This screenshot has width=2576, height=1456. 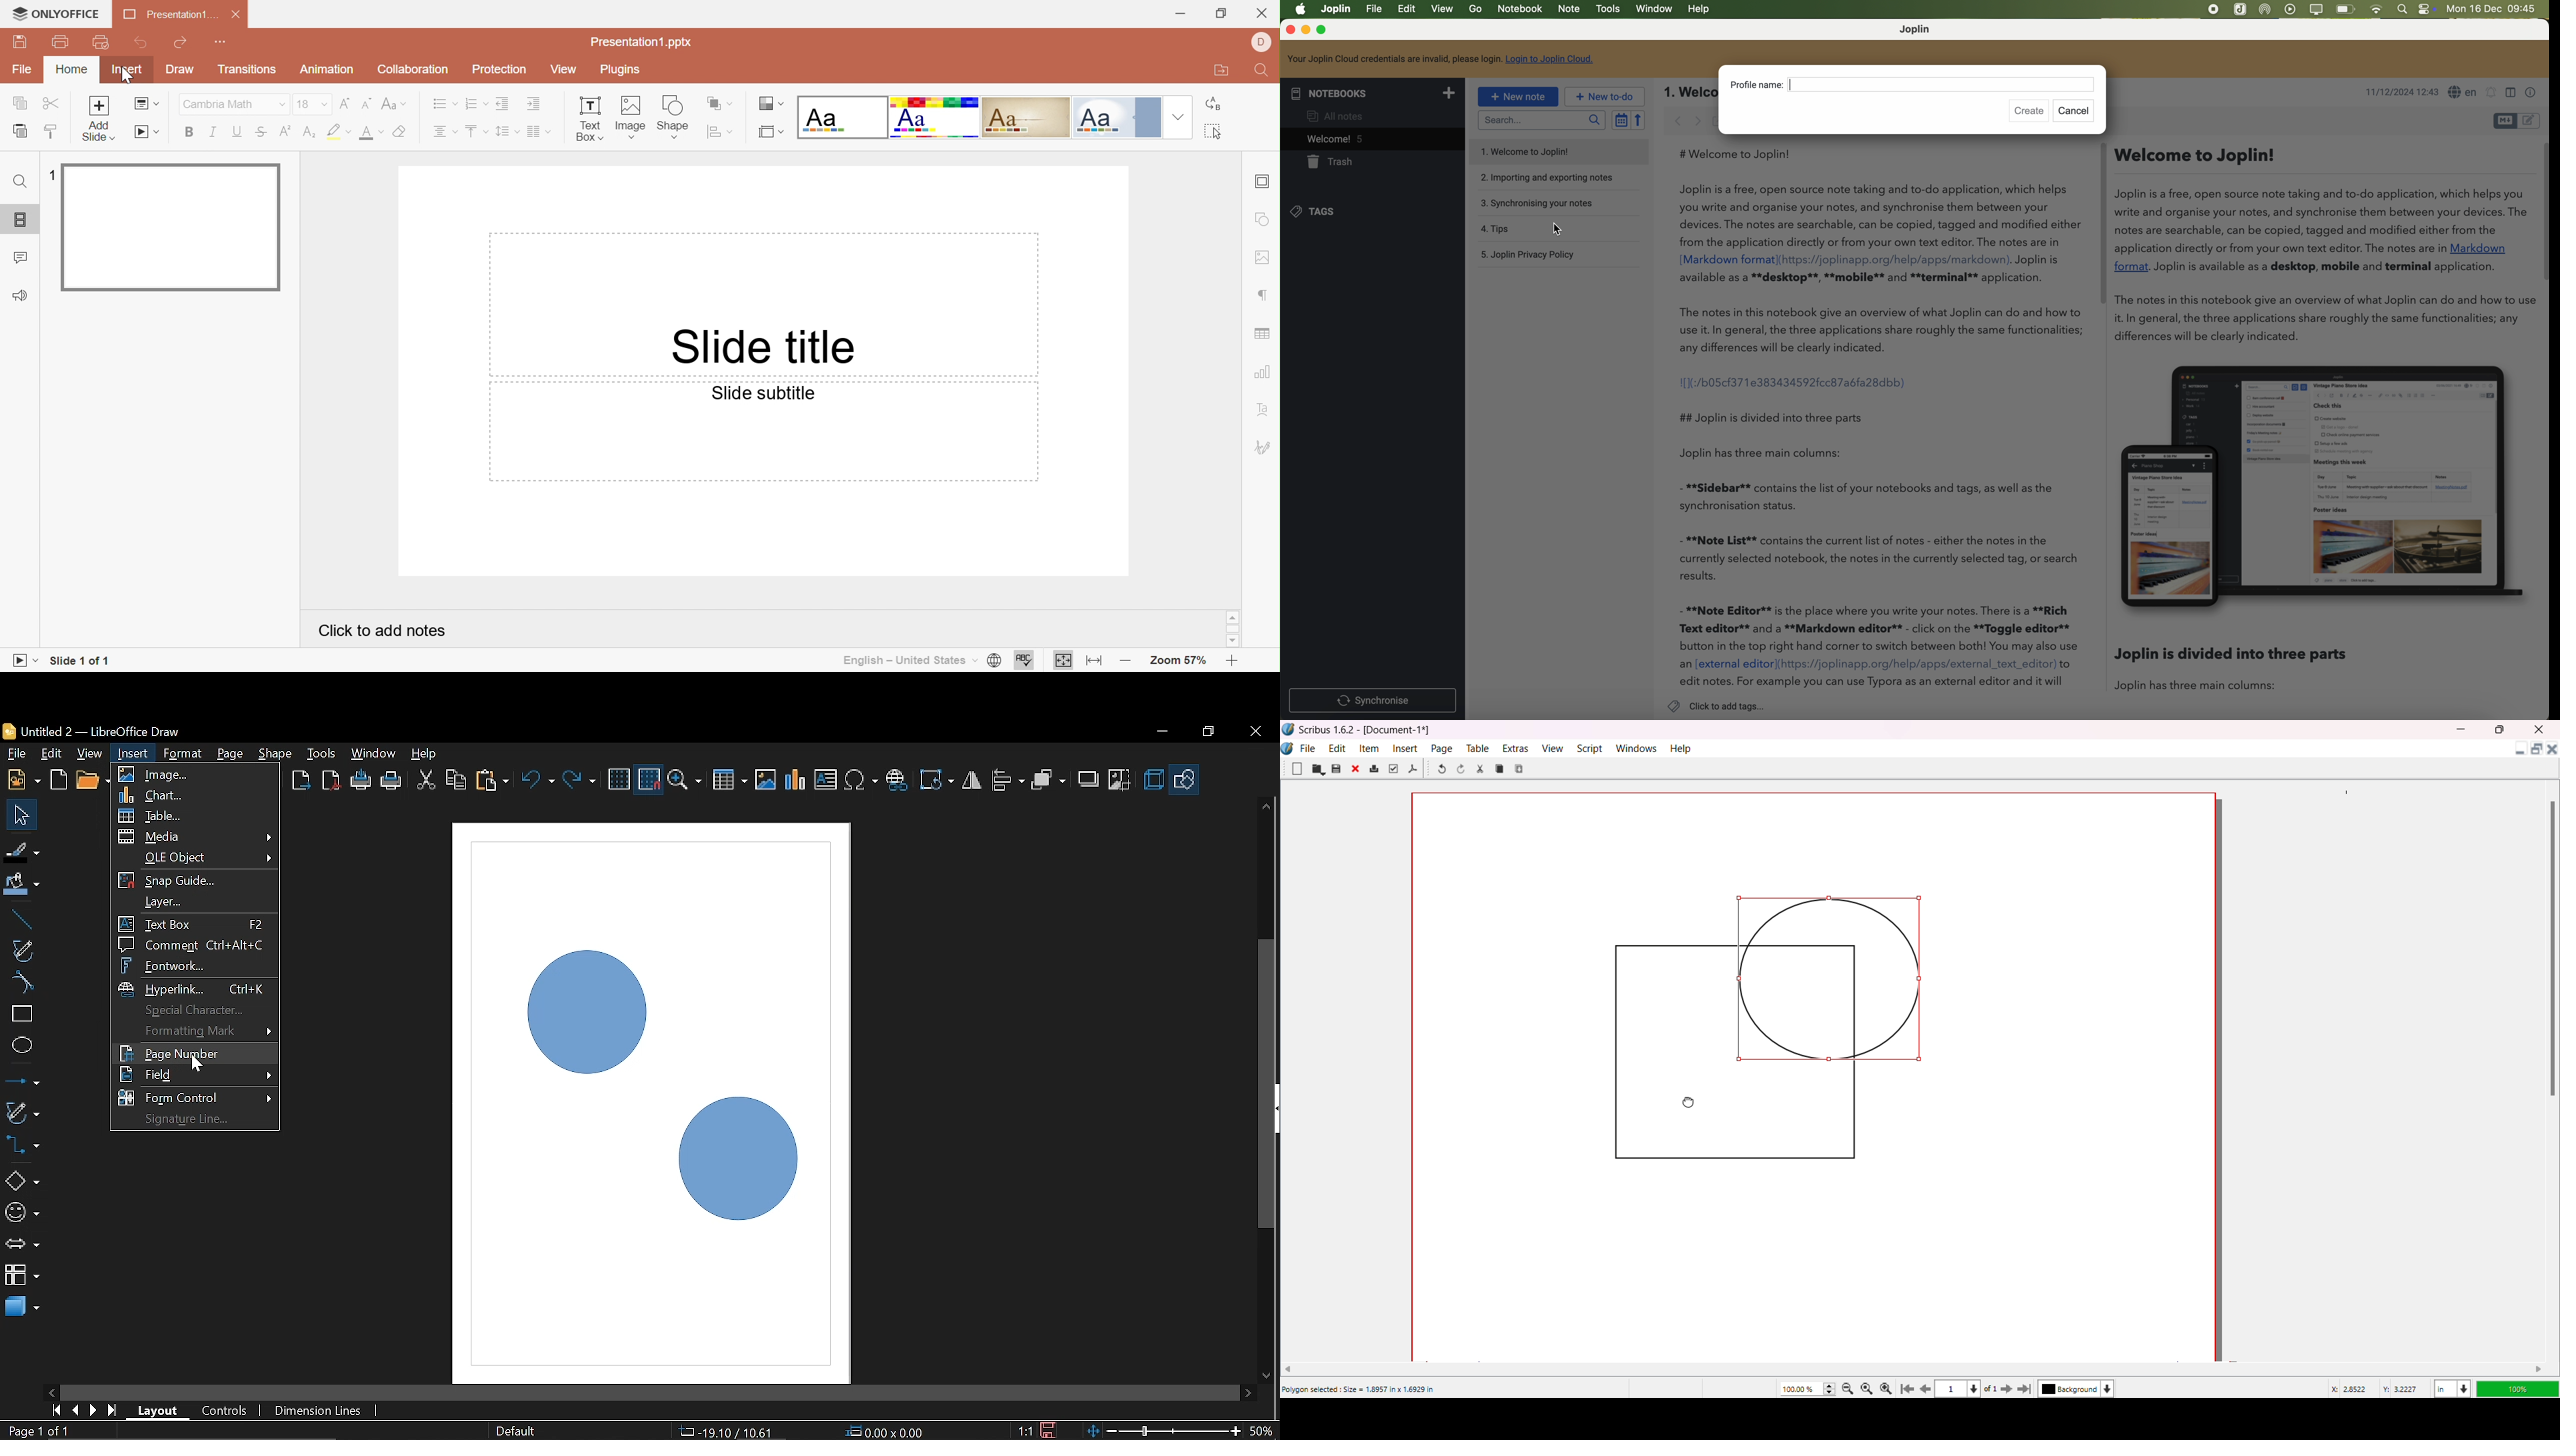 What do you see at coordinates (2401, 92) in the screenshot?
I see `11/12/2024 12:43` at bounding box center [2401, 92].